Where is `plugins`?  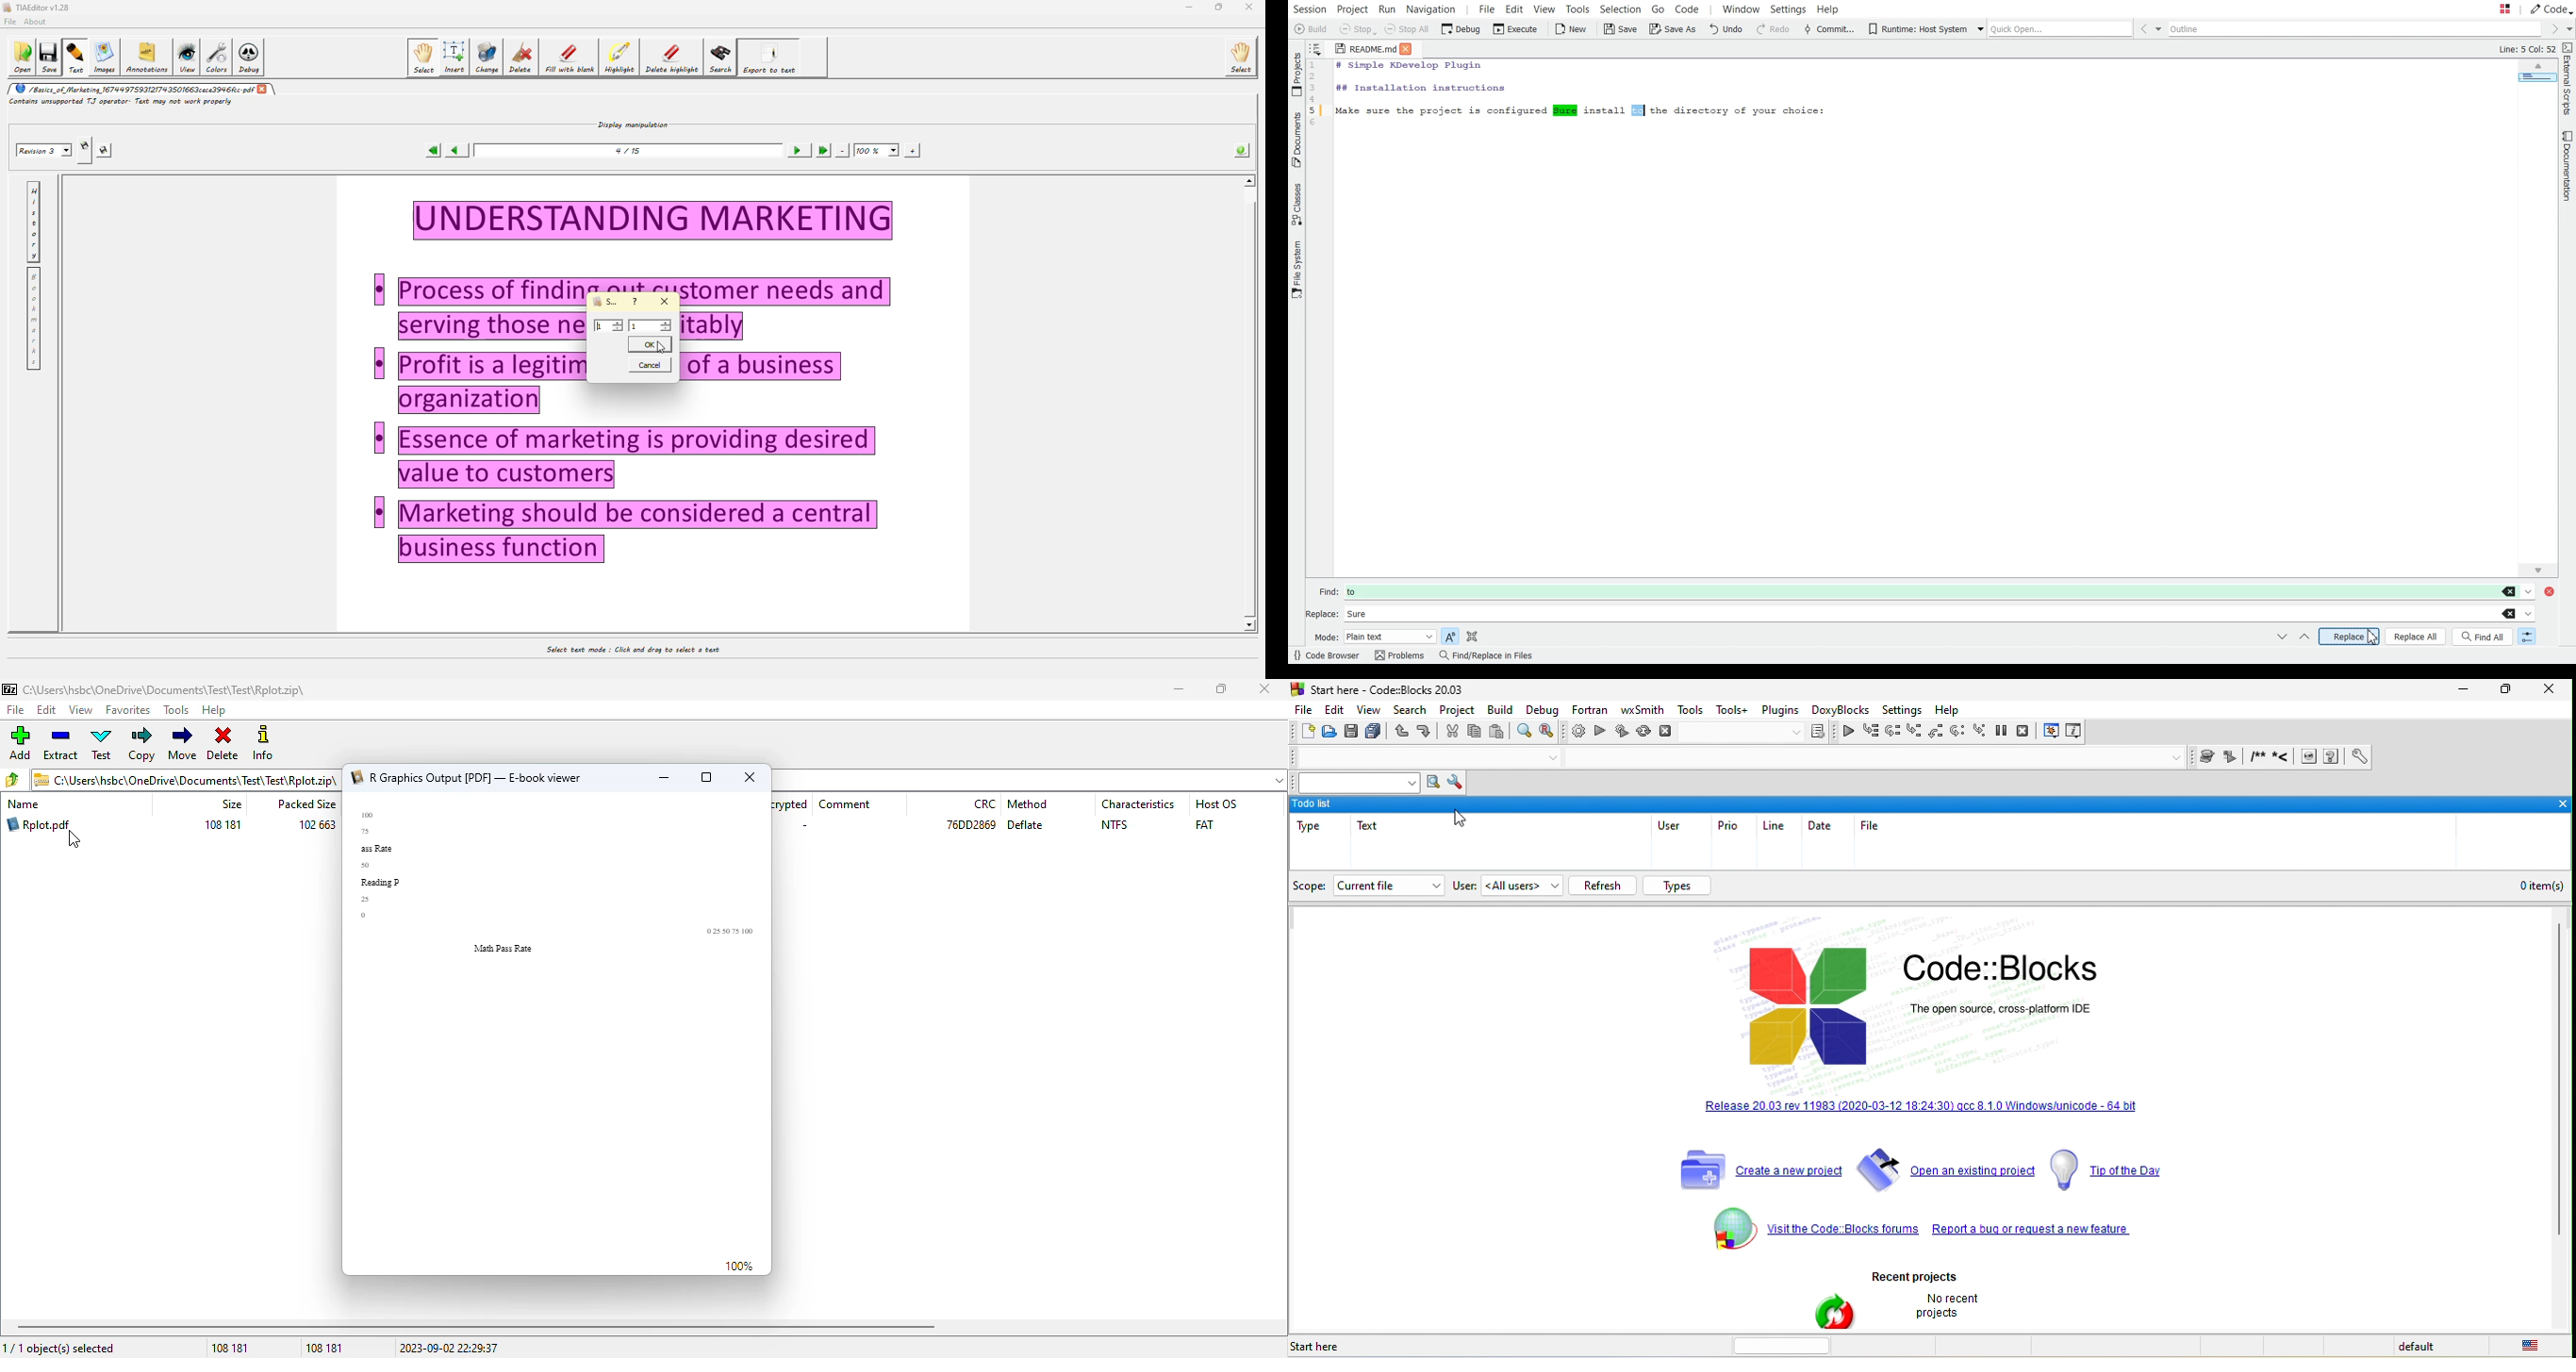
plugins is located at coordinates (1780, 711).